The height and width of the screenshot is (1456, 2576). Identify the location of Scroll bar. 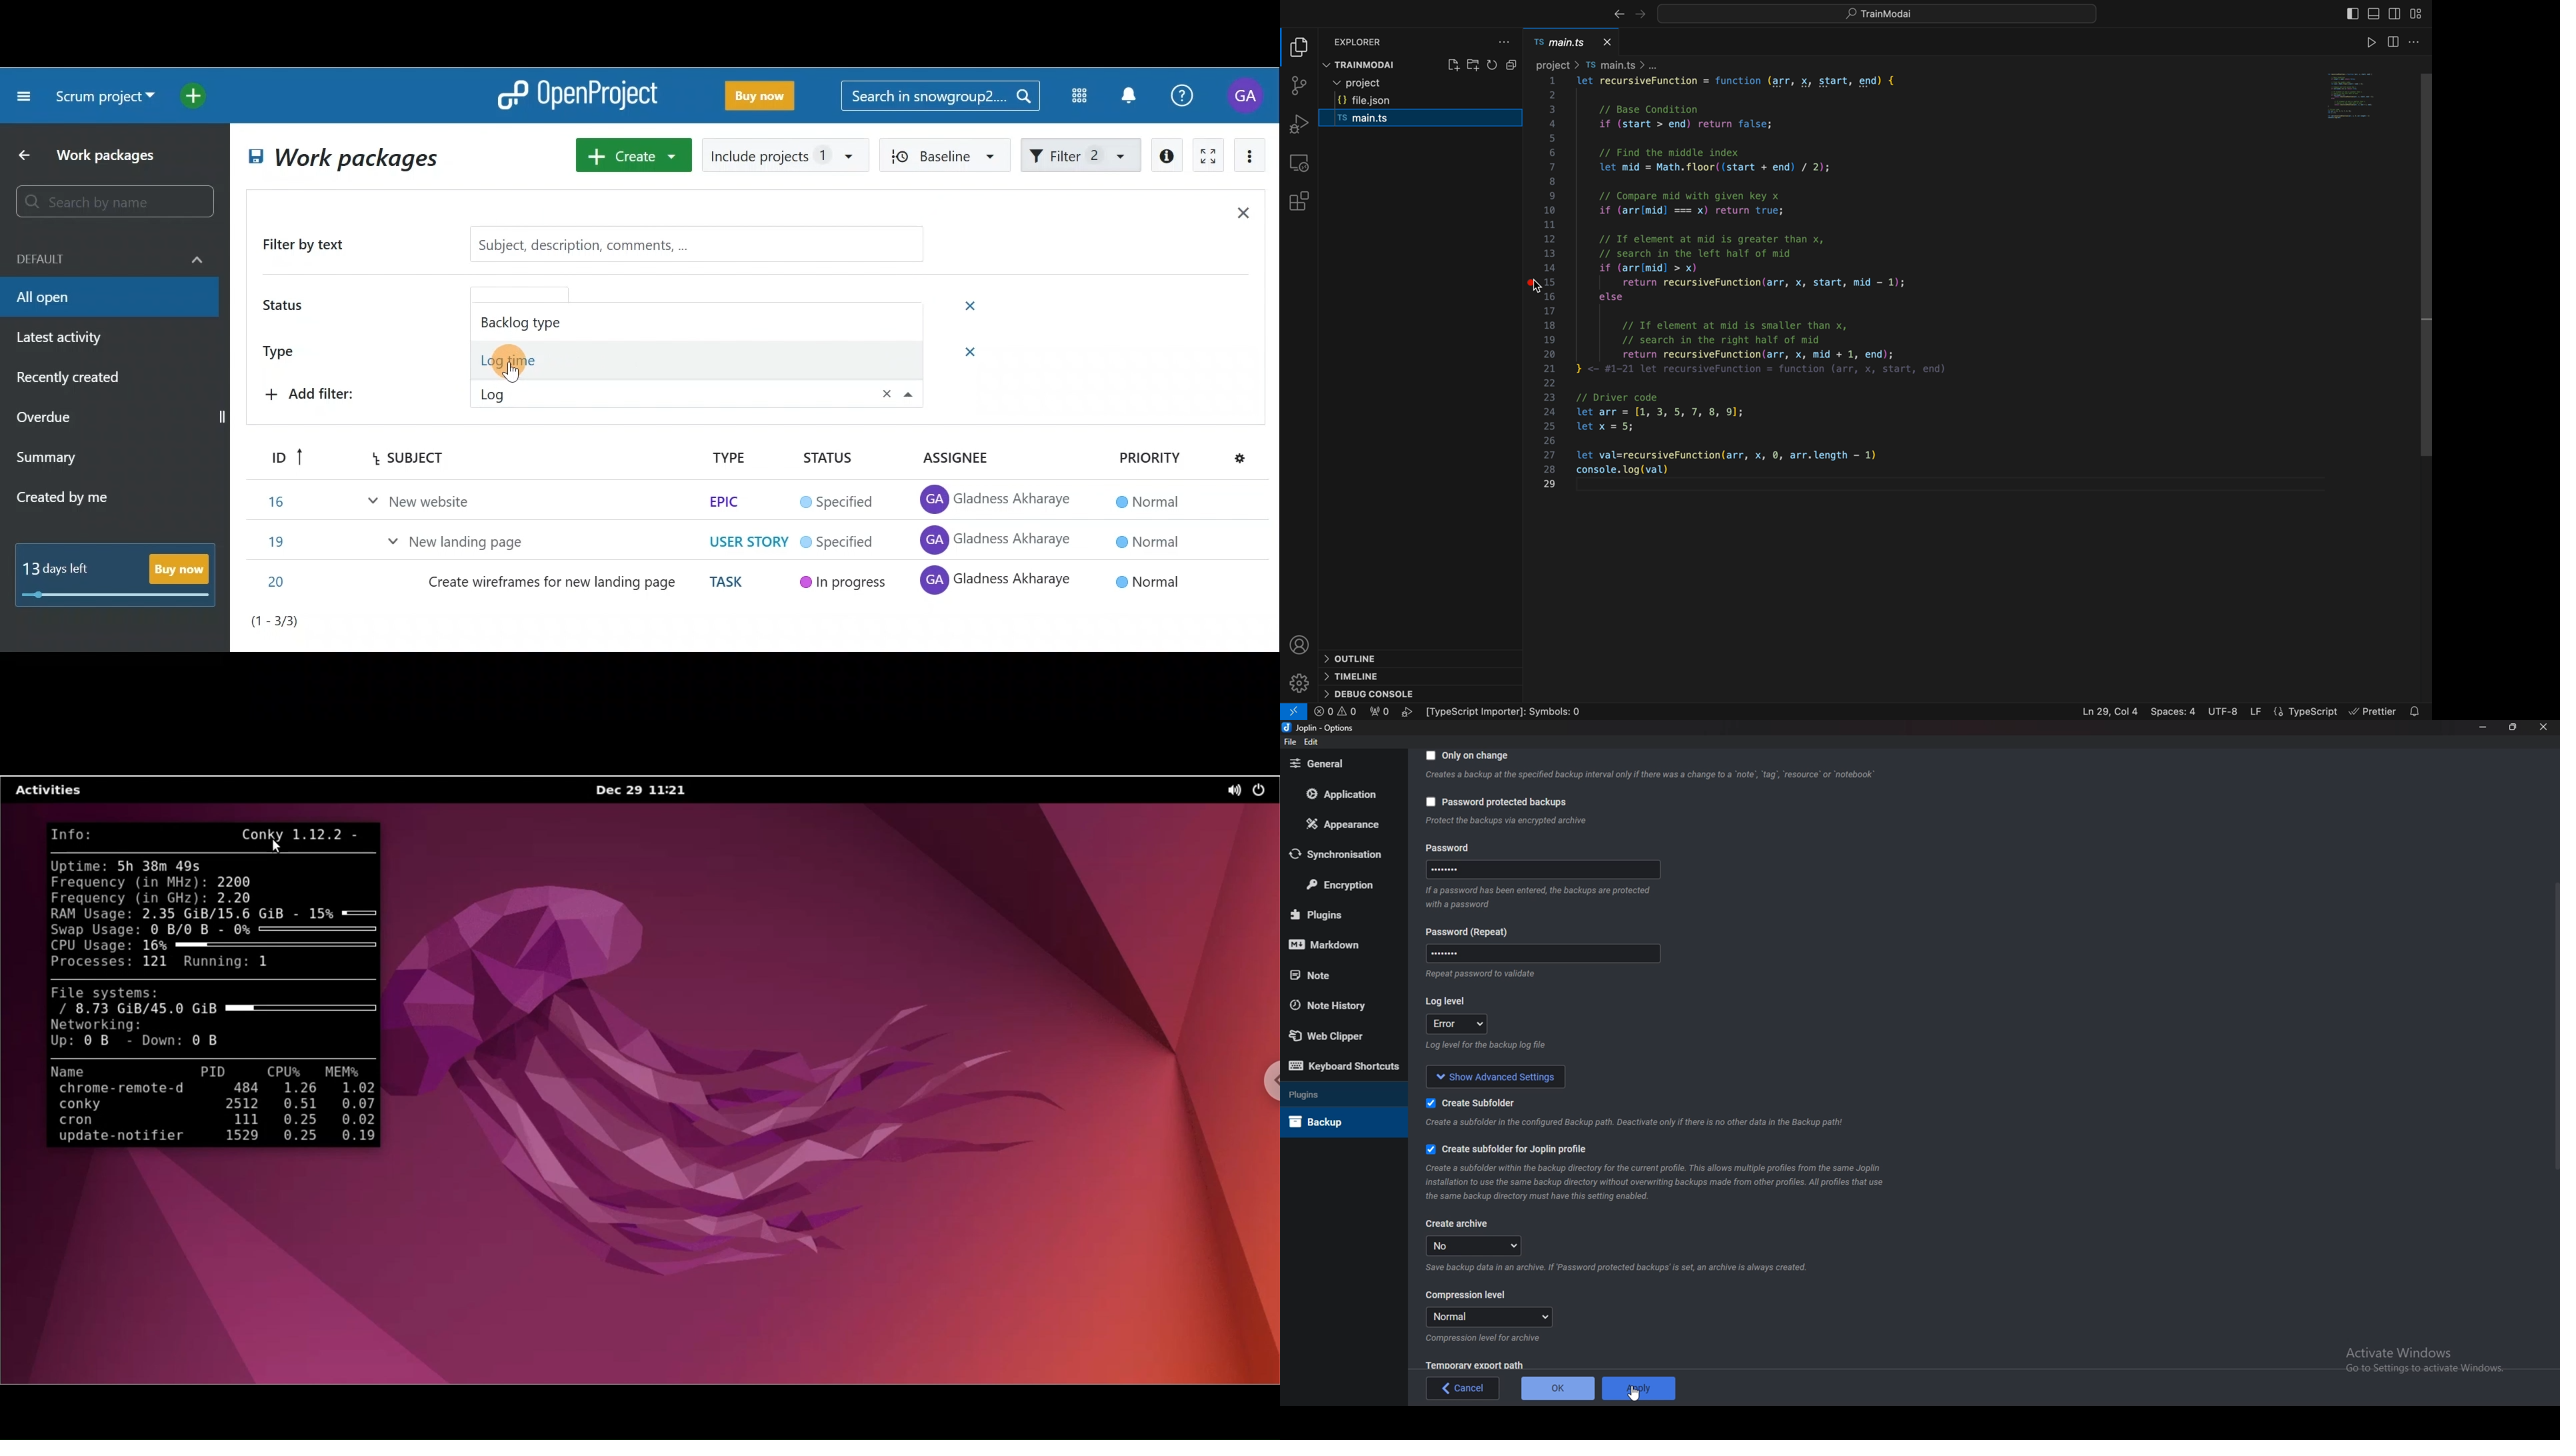
(2556, 1026).